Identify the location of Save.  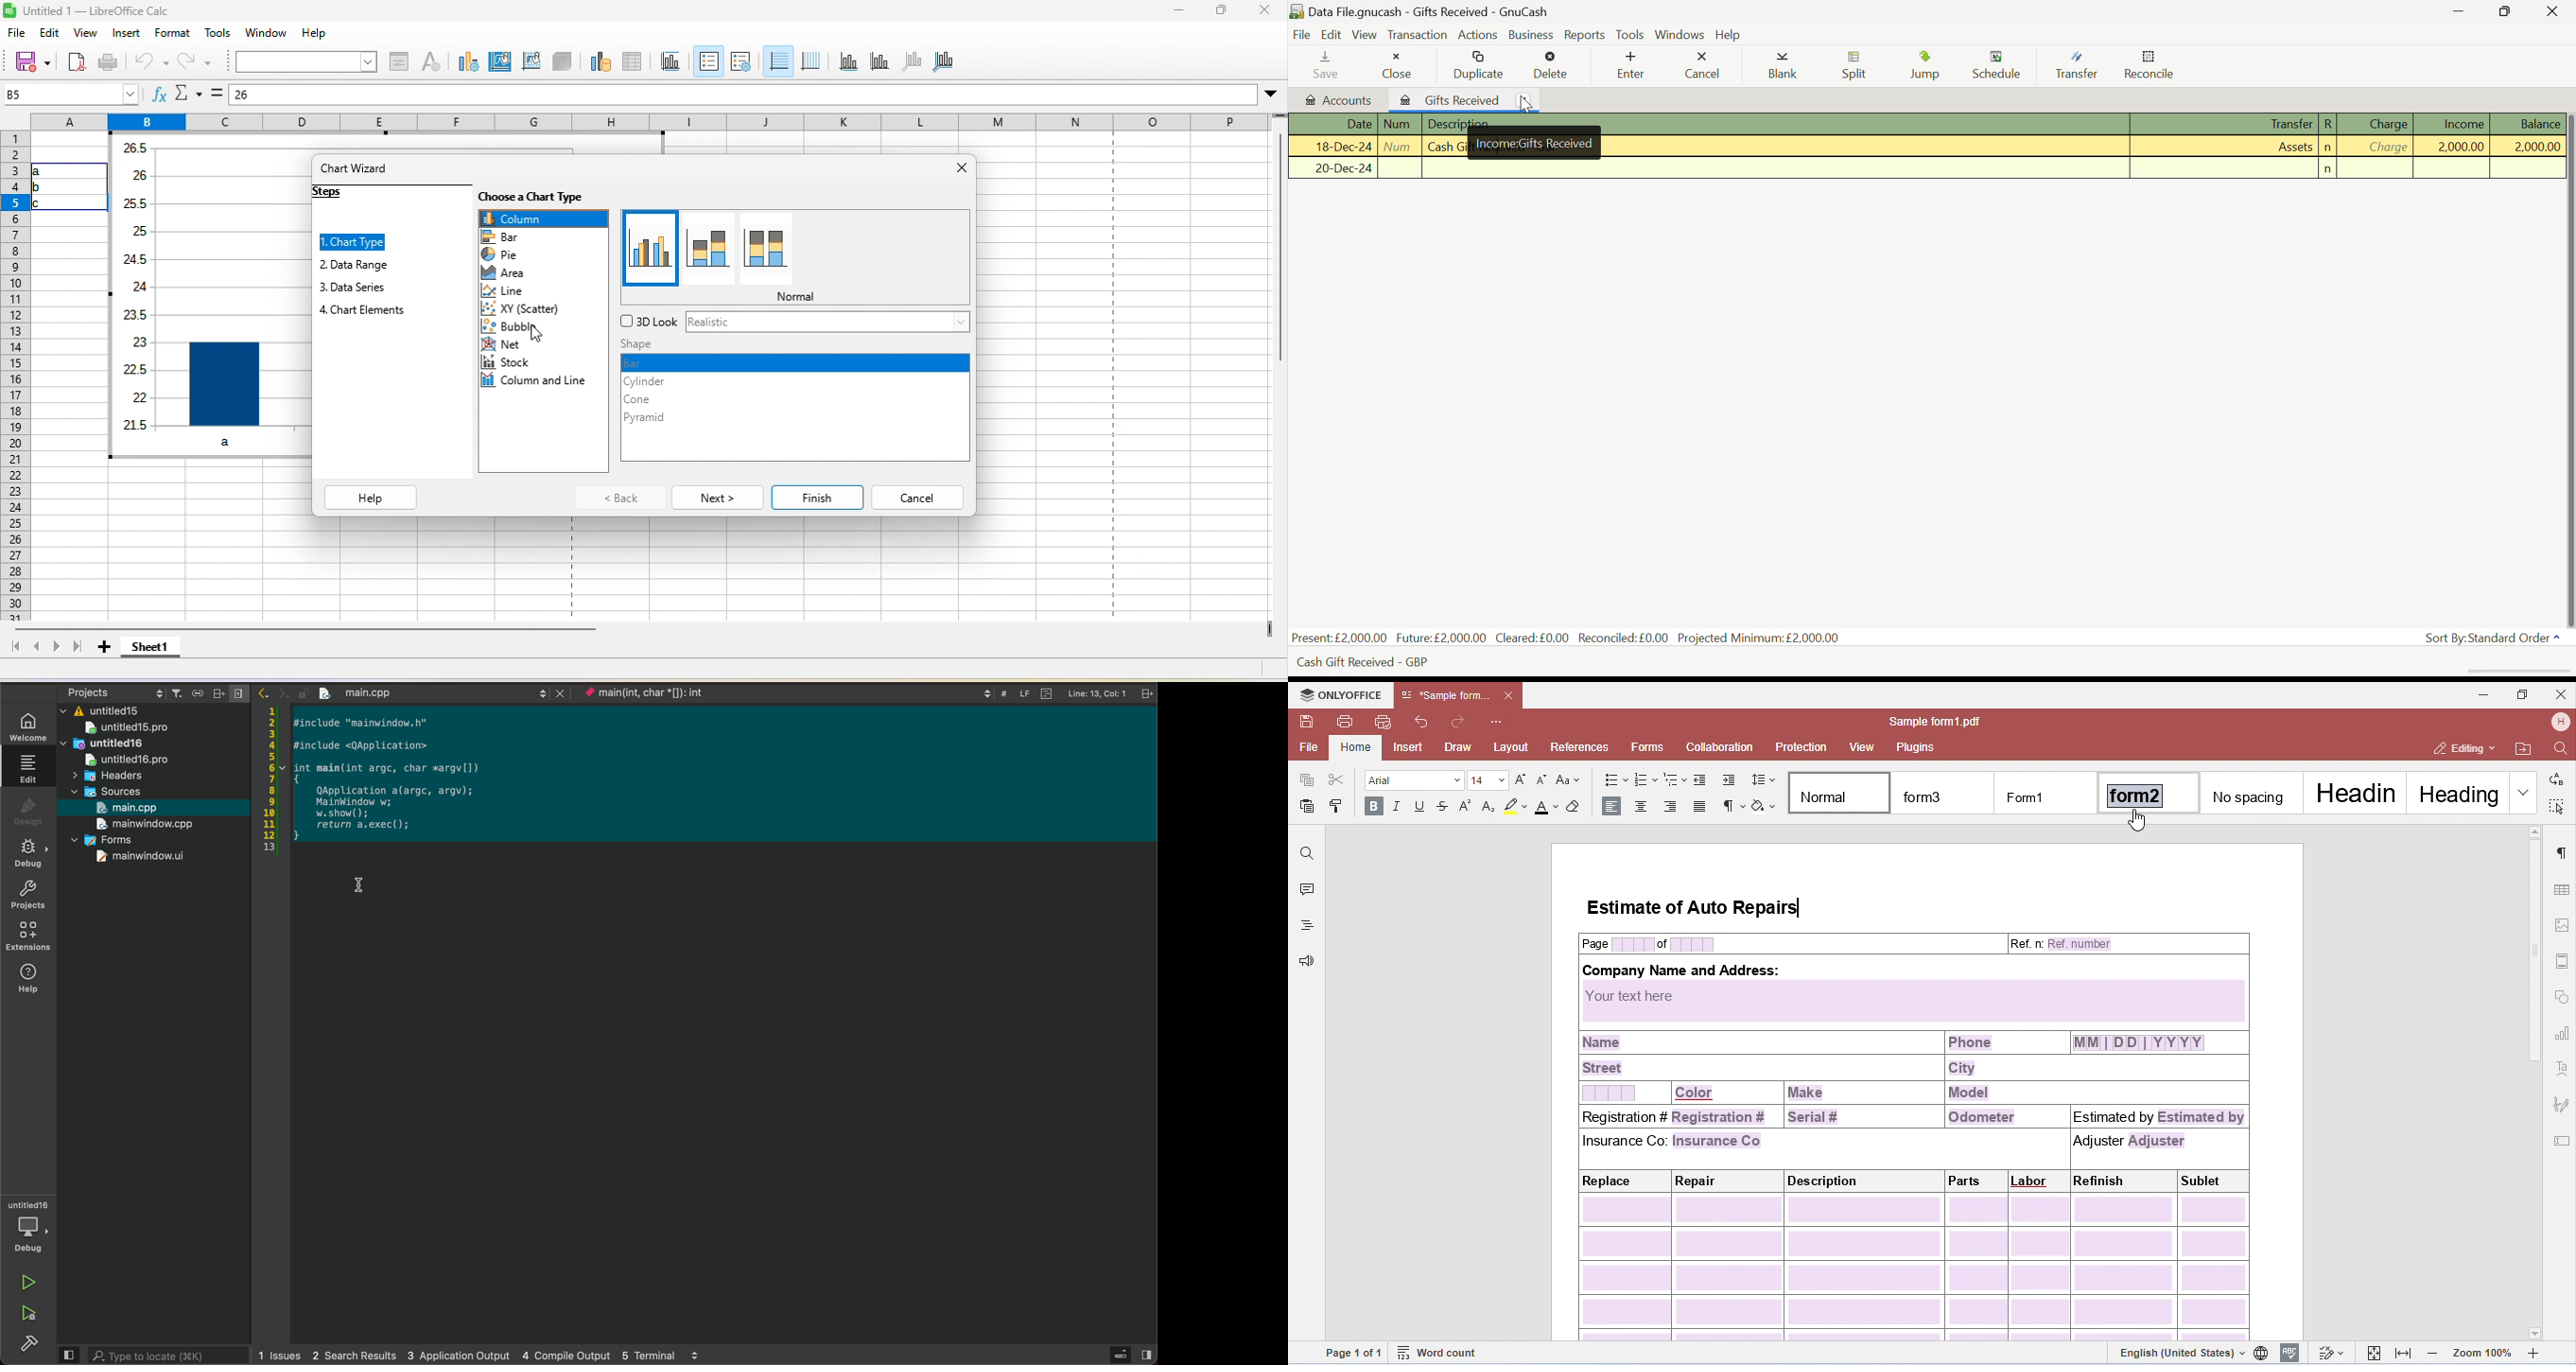
(1327, 64).